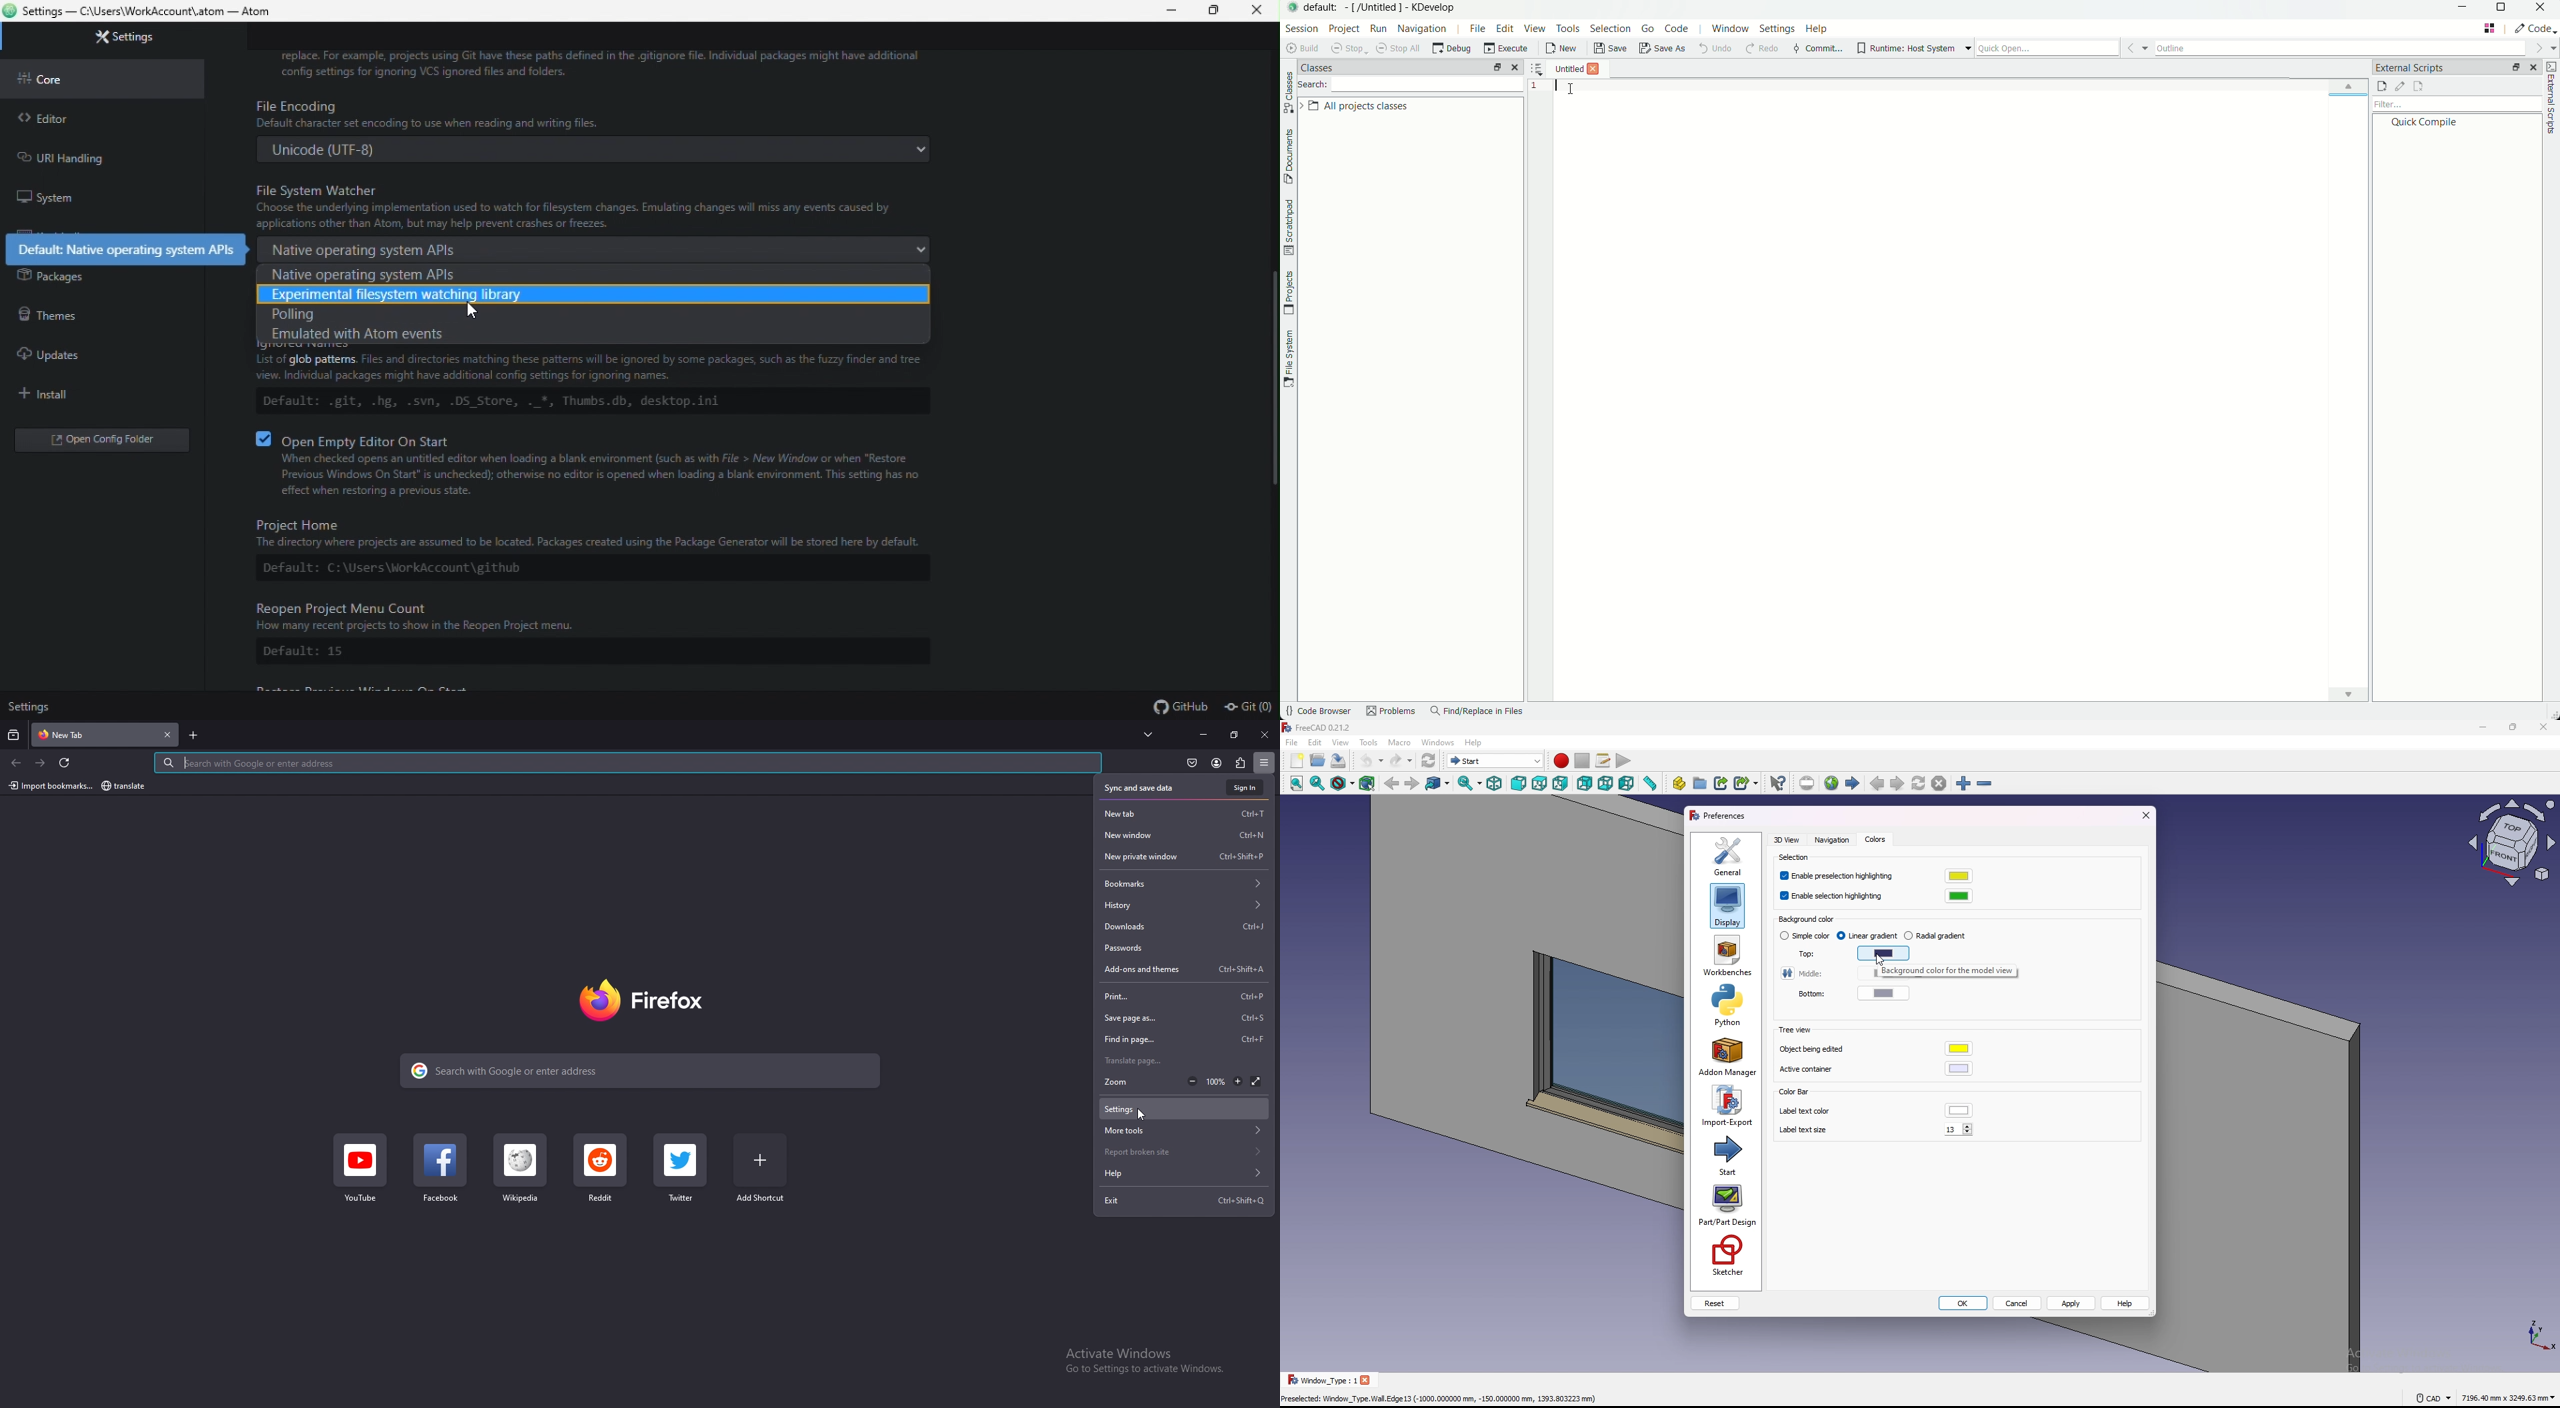 The width and height of the screenshot is (2576, 1428). Describe the element at coordinates (1151, 735) in the screenshot. I see `list all tabs` at that location.